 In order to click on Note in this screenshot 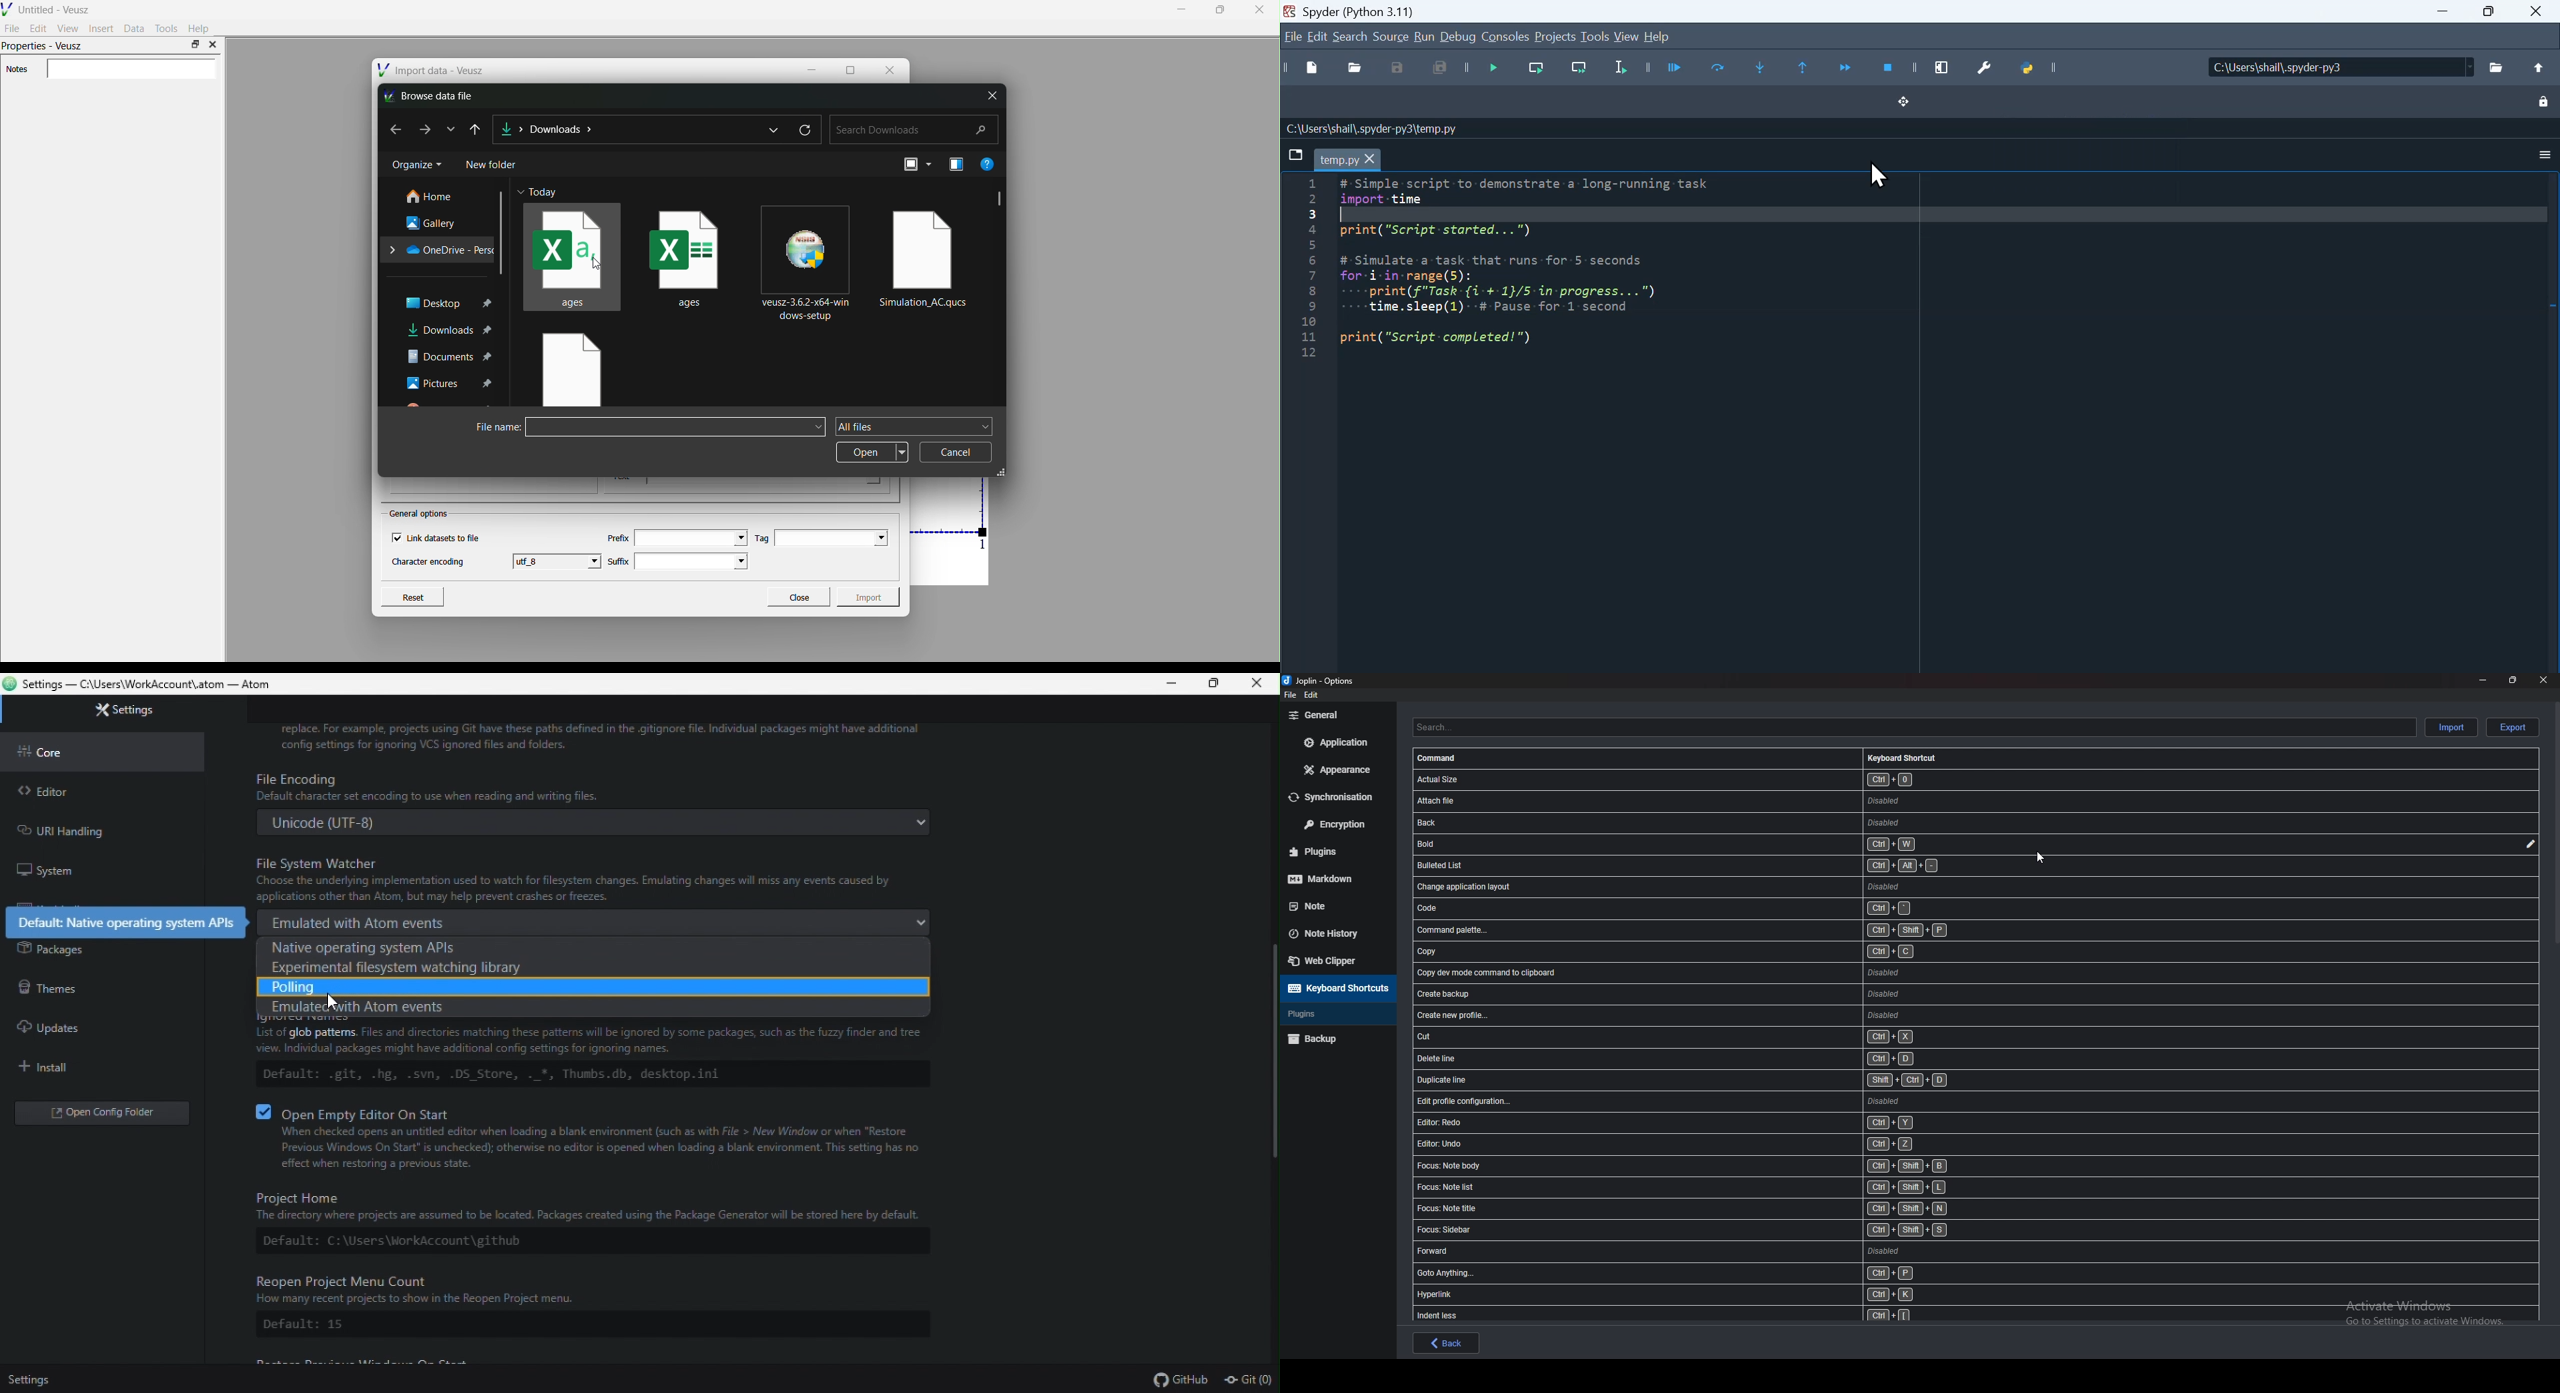, I will do `click(1329, 904)`.